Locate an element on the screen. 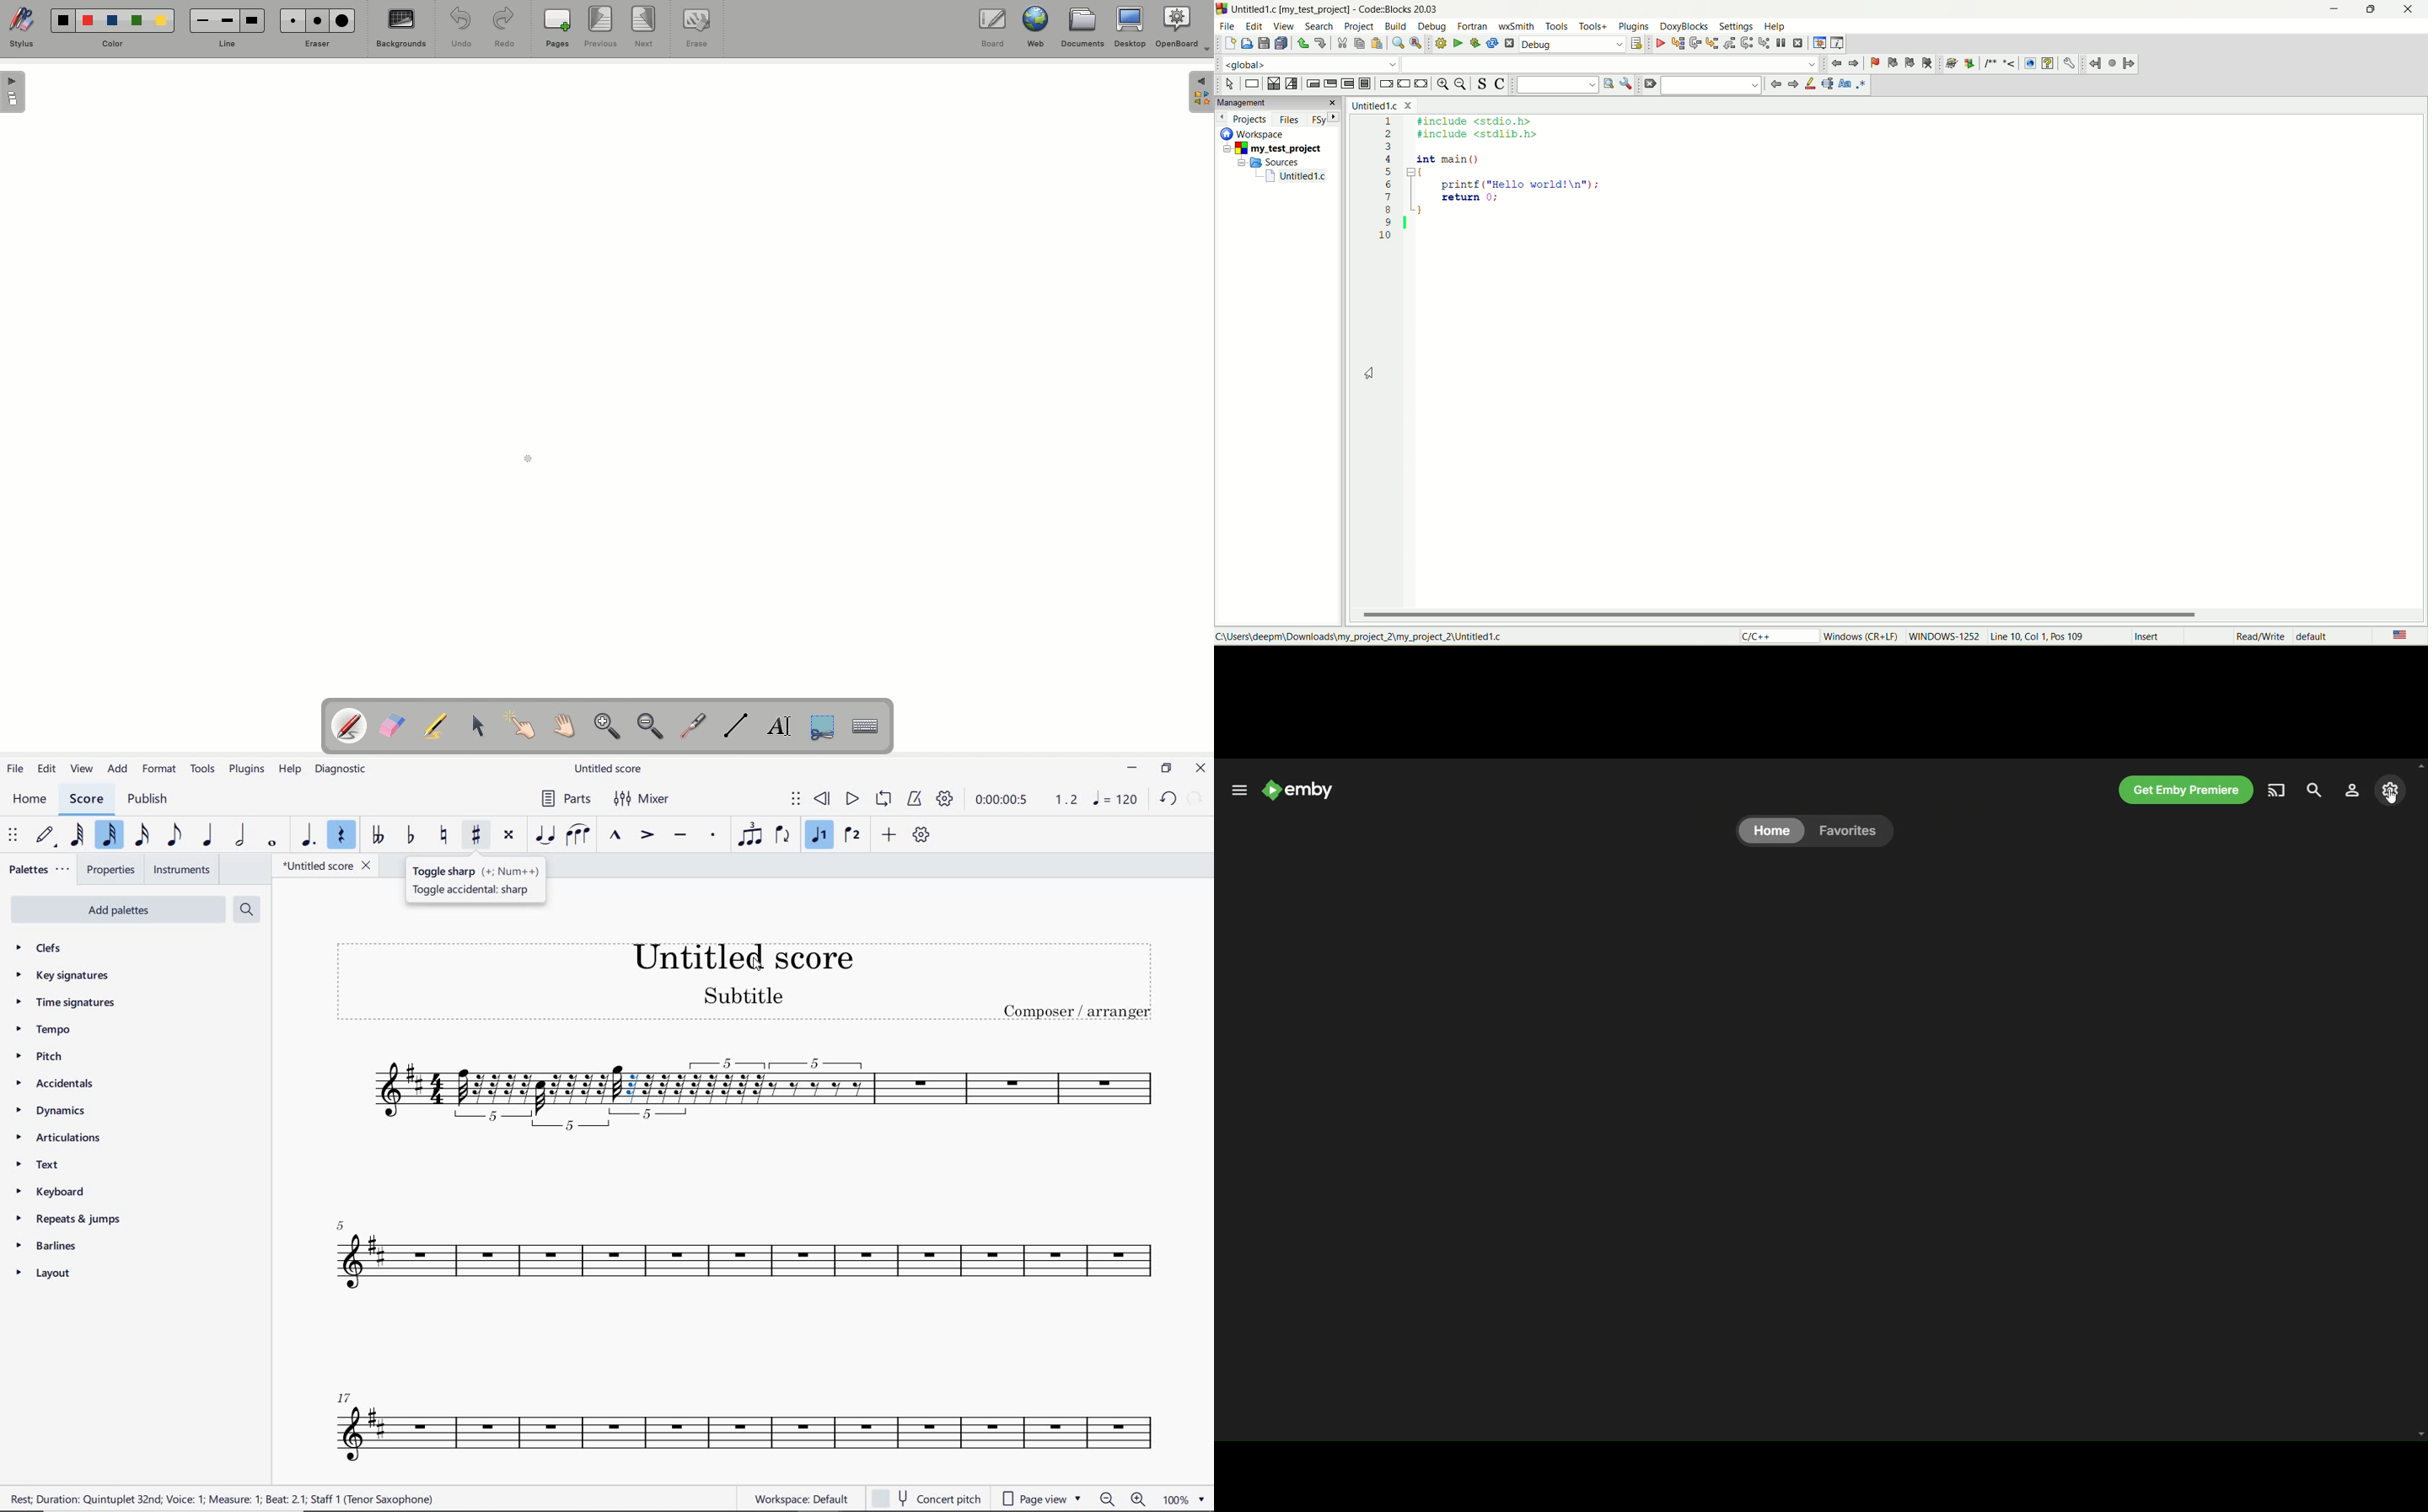 This screenshot has height=1512, width=2436. CHM is located at coordinates (2048, 64).